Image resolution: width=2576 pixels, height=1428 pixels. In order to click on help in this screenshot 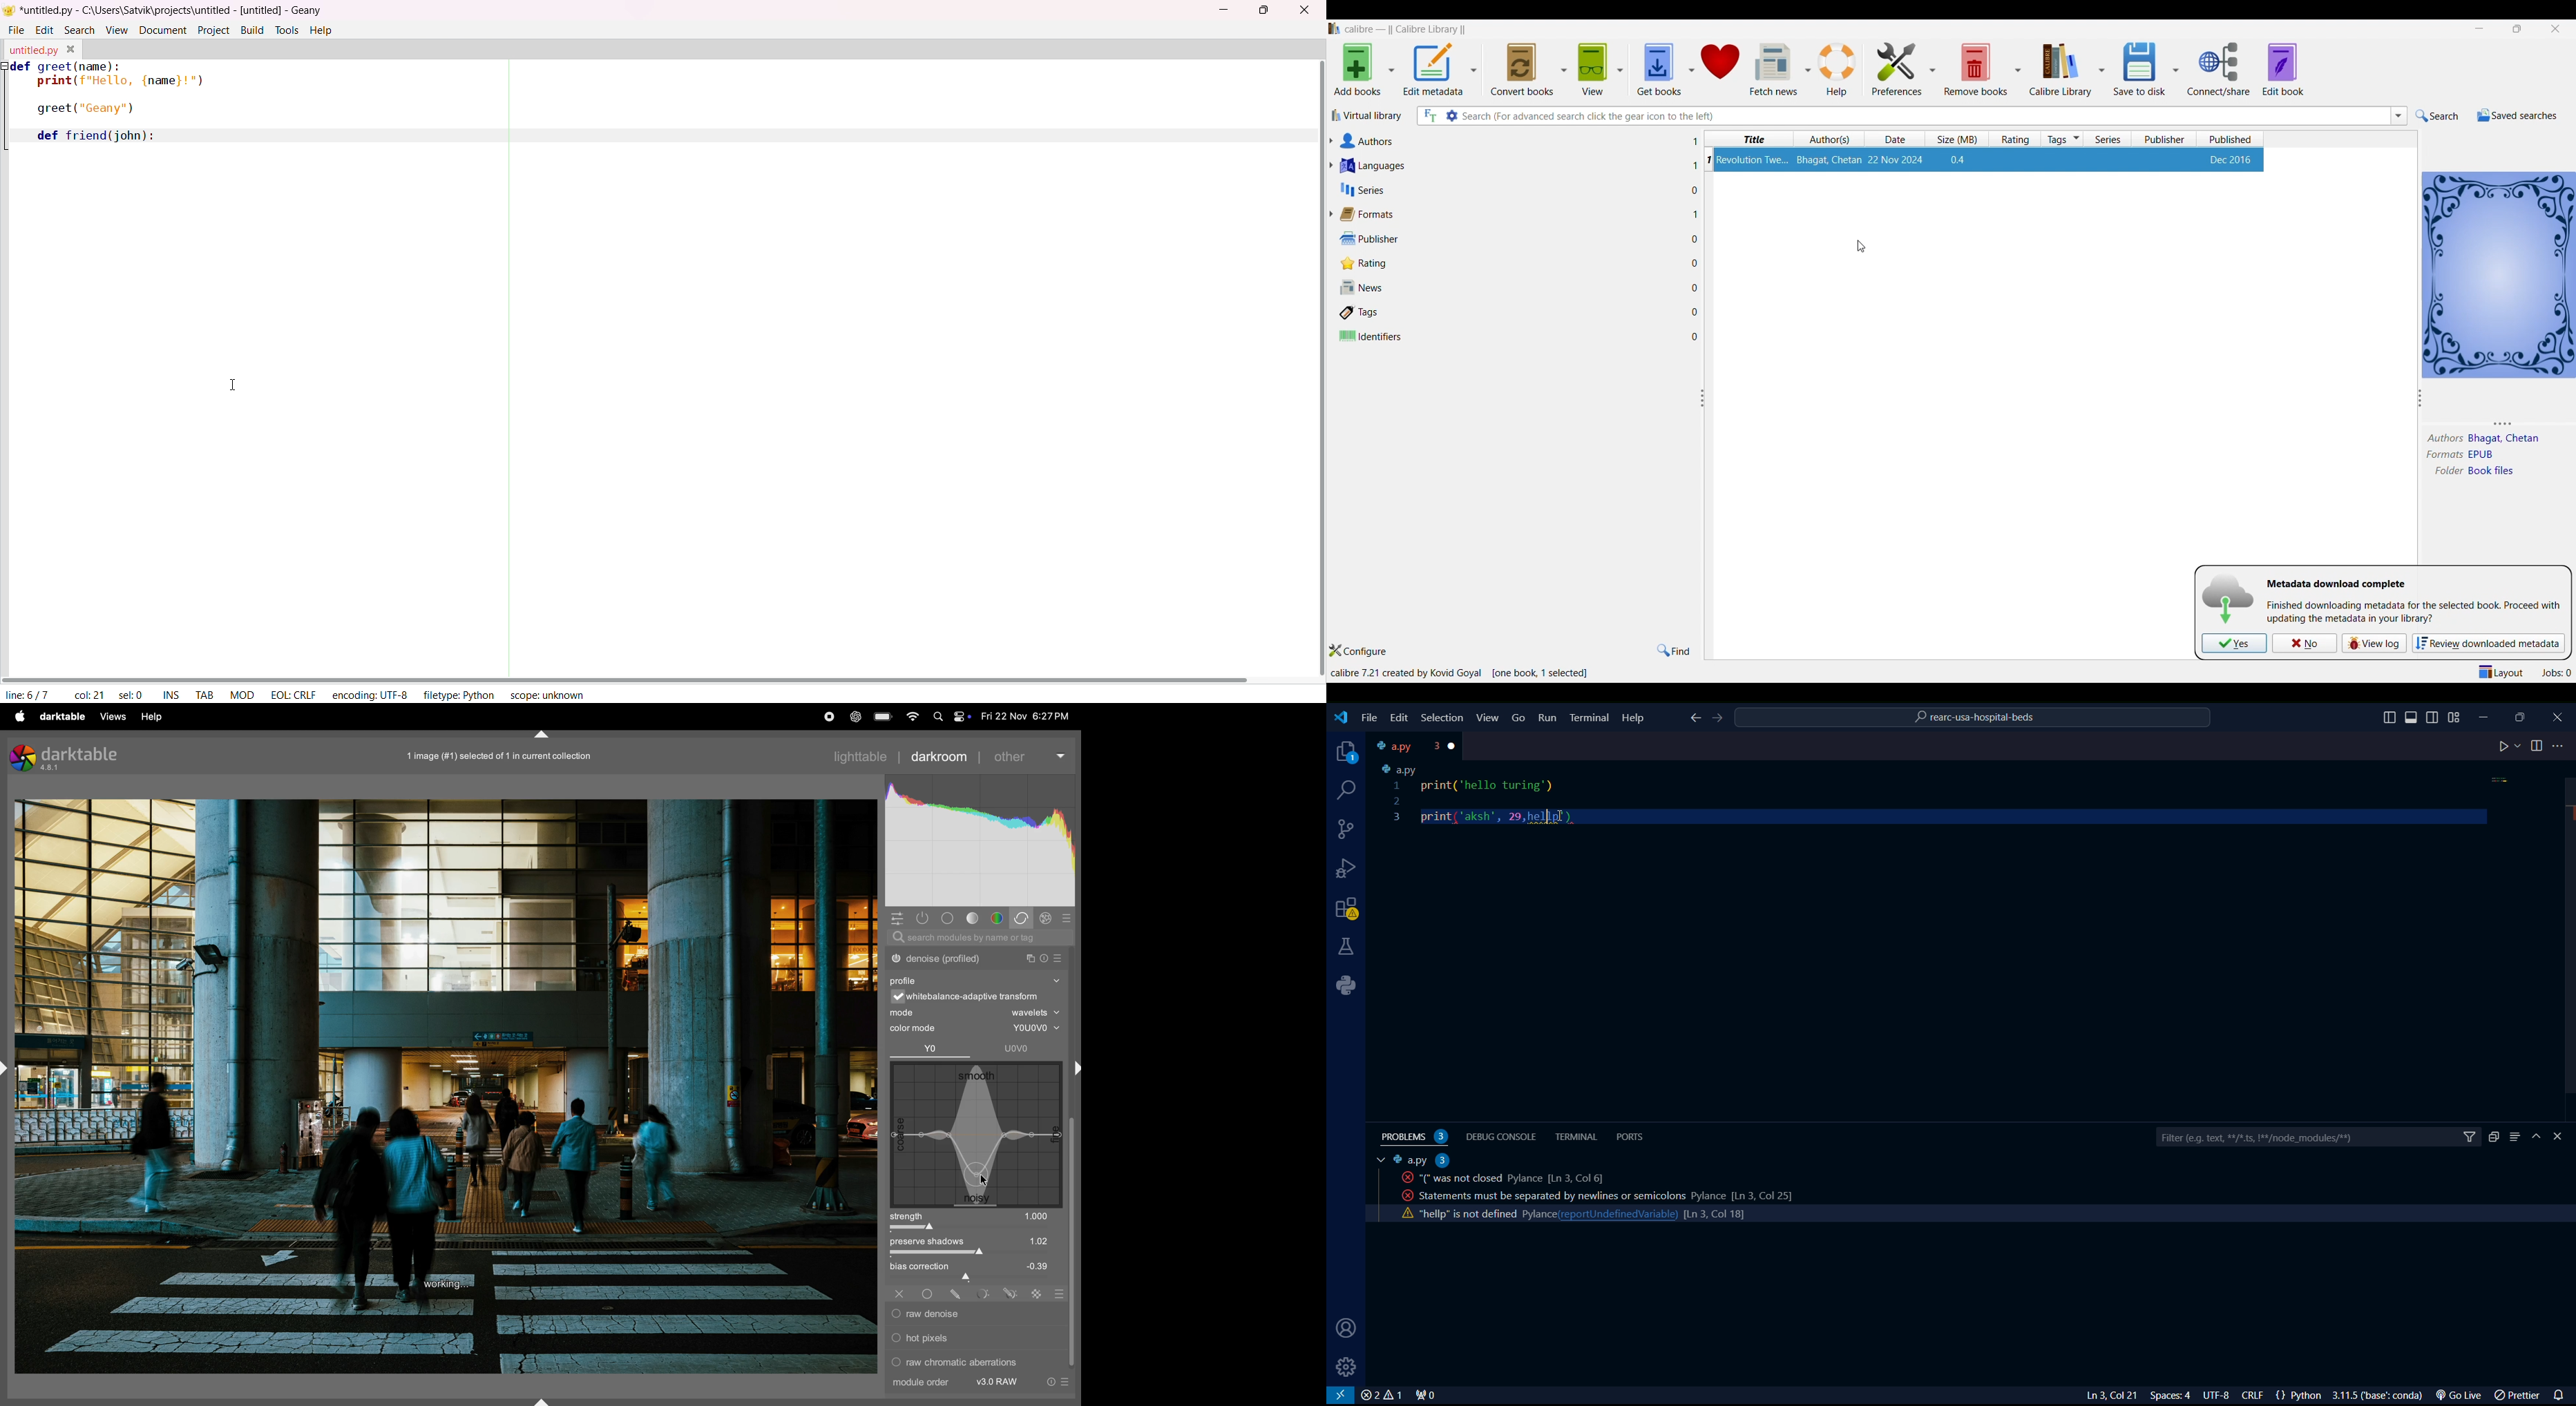, I will do `click(156, 718)`.